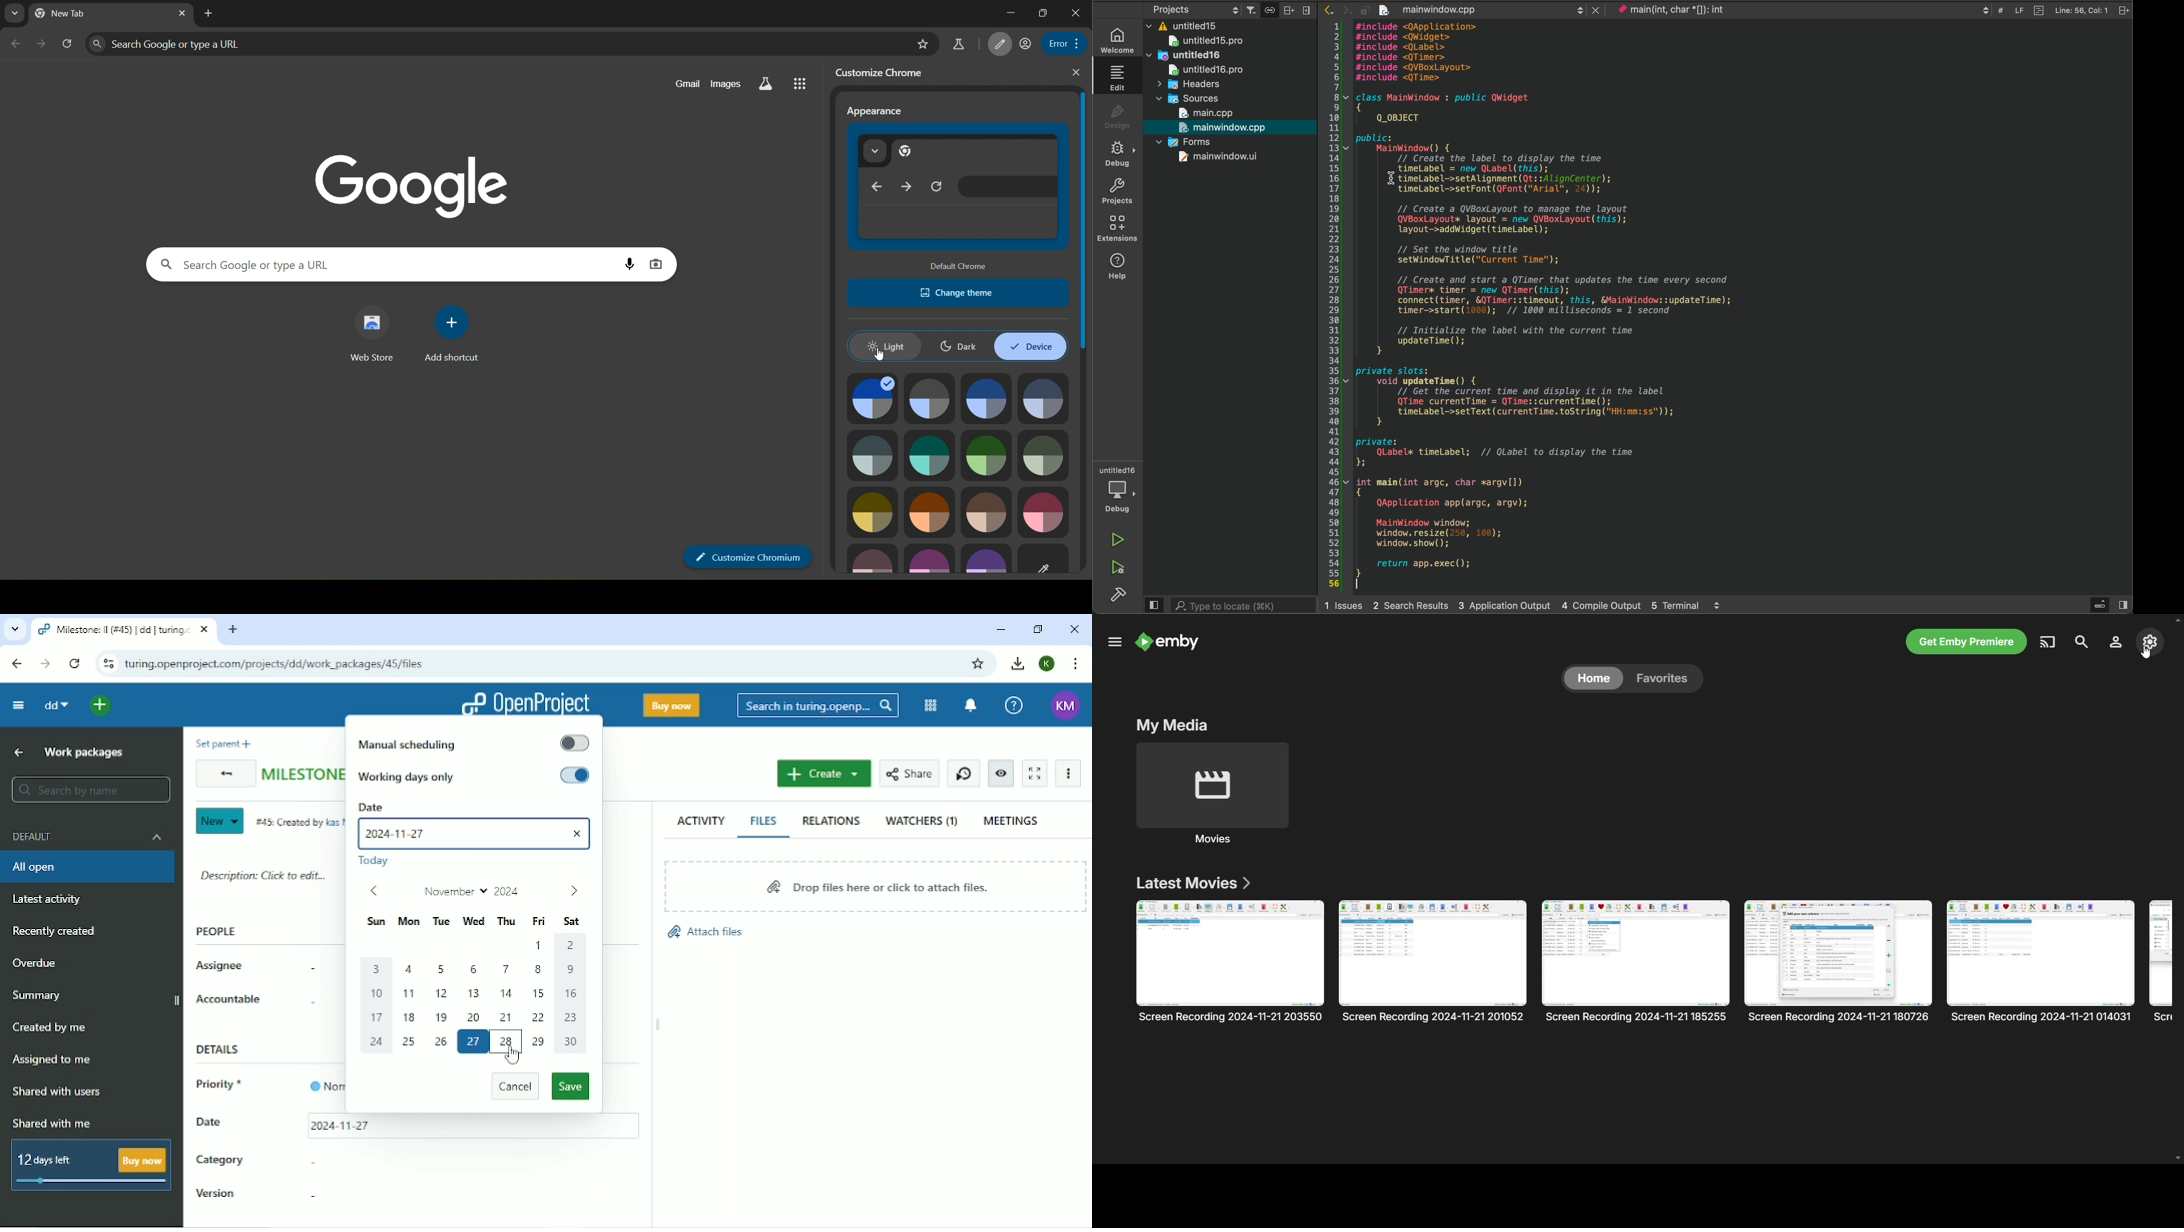 This screenshot has width=2184, height=1232. Describe the element at coordinates (58, 1092) in the screenshot. I see `Shared with users` at that location.